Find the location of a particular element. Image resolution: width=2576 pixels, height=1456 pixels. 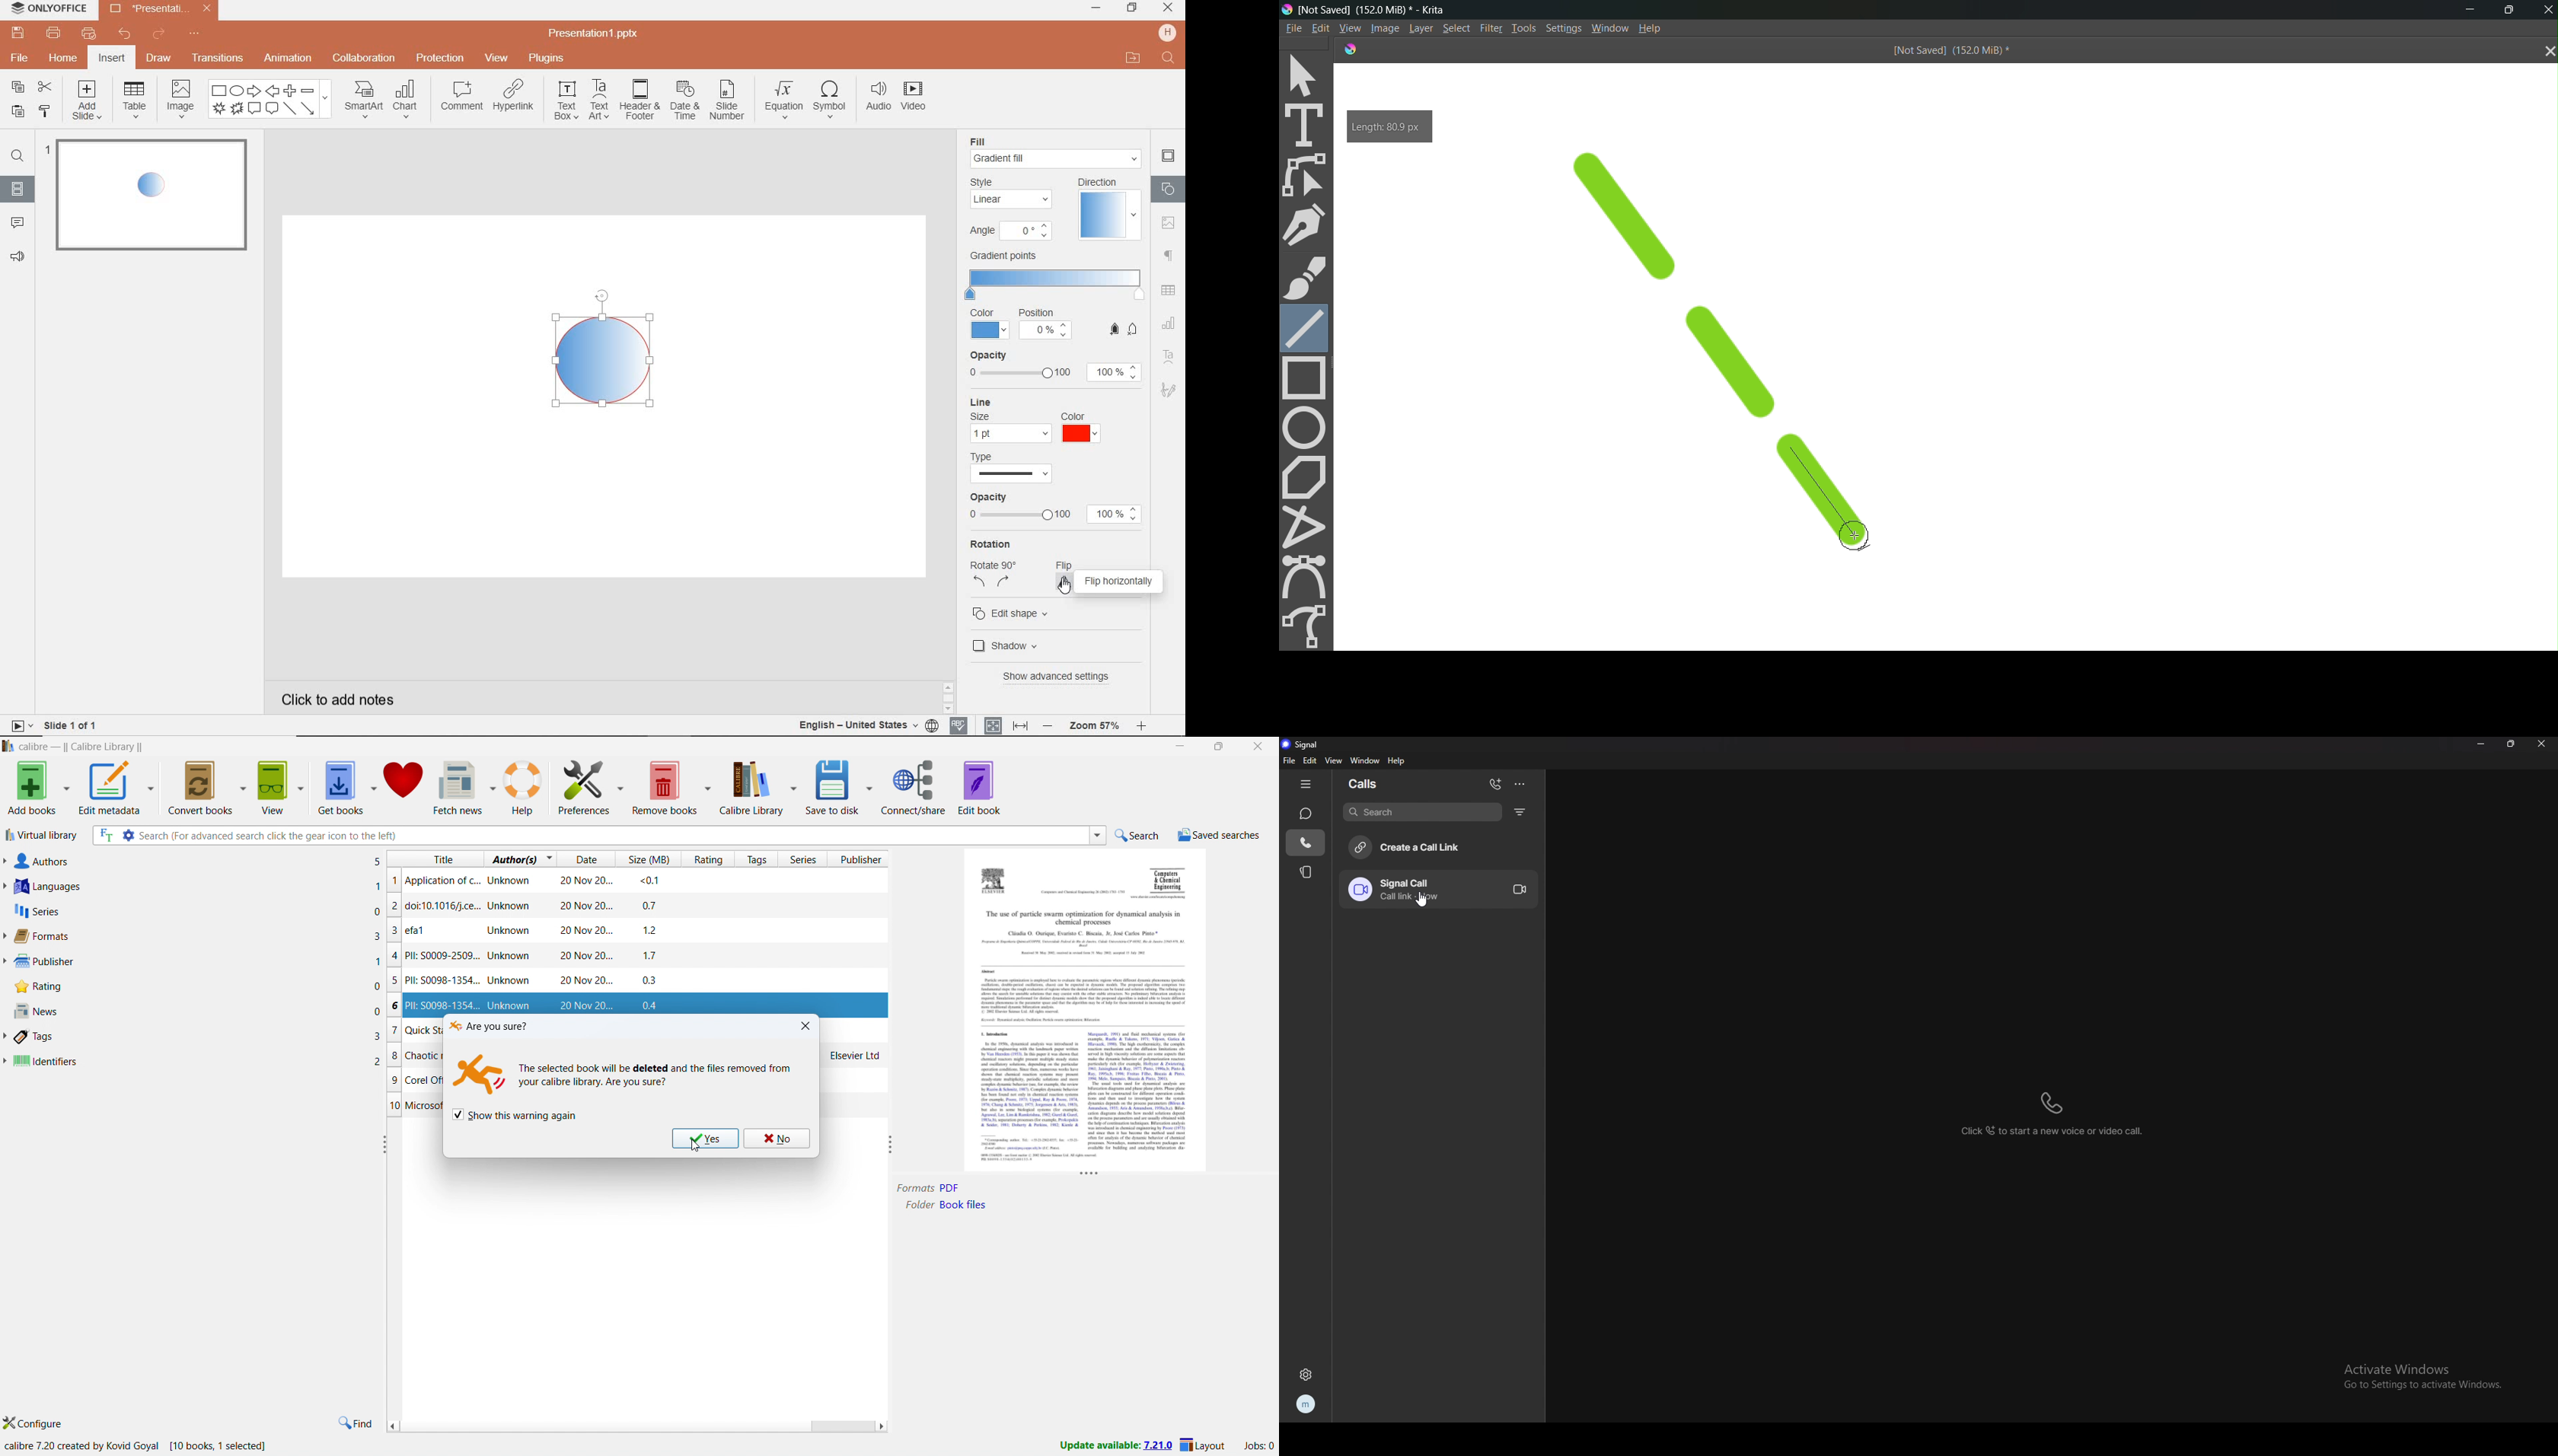

color is located at coordinates (1076, 428).